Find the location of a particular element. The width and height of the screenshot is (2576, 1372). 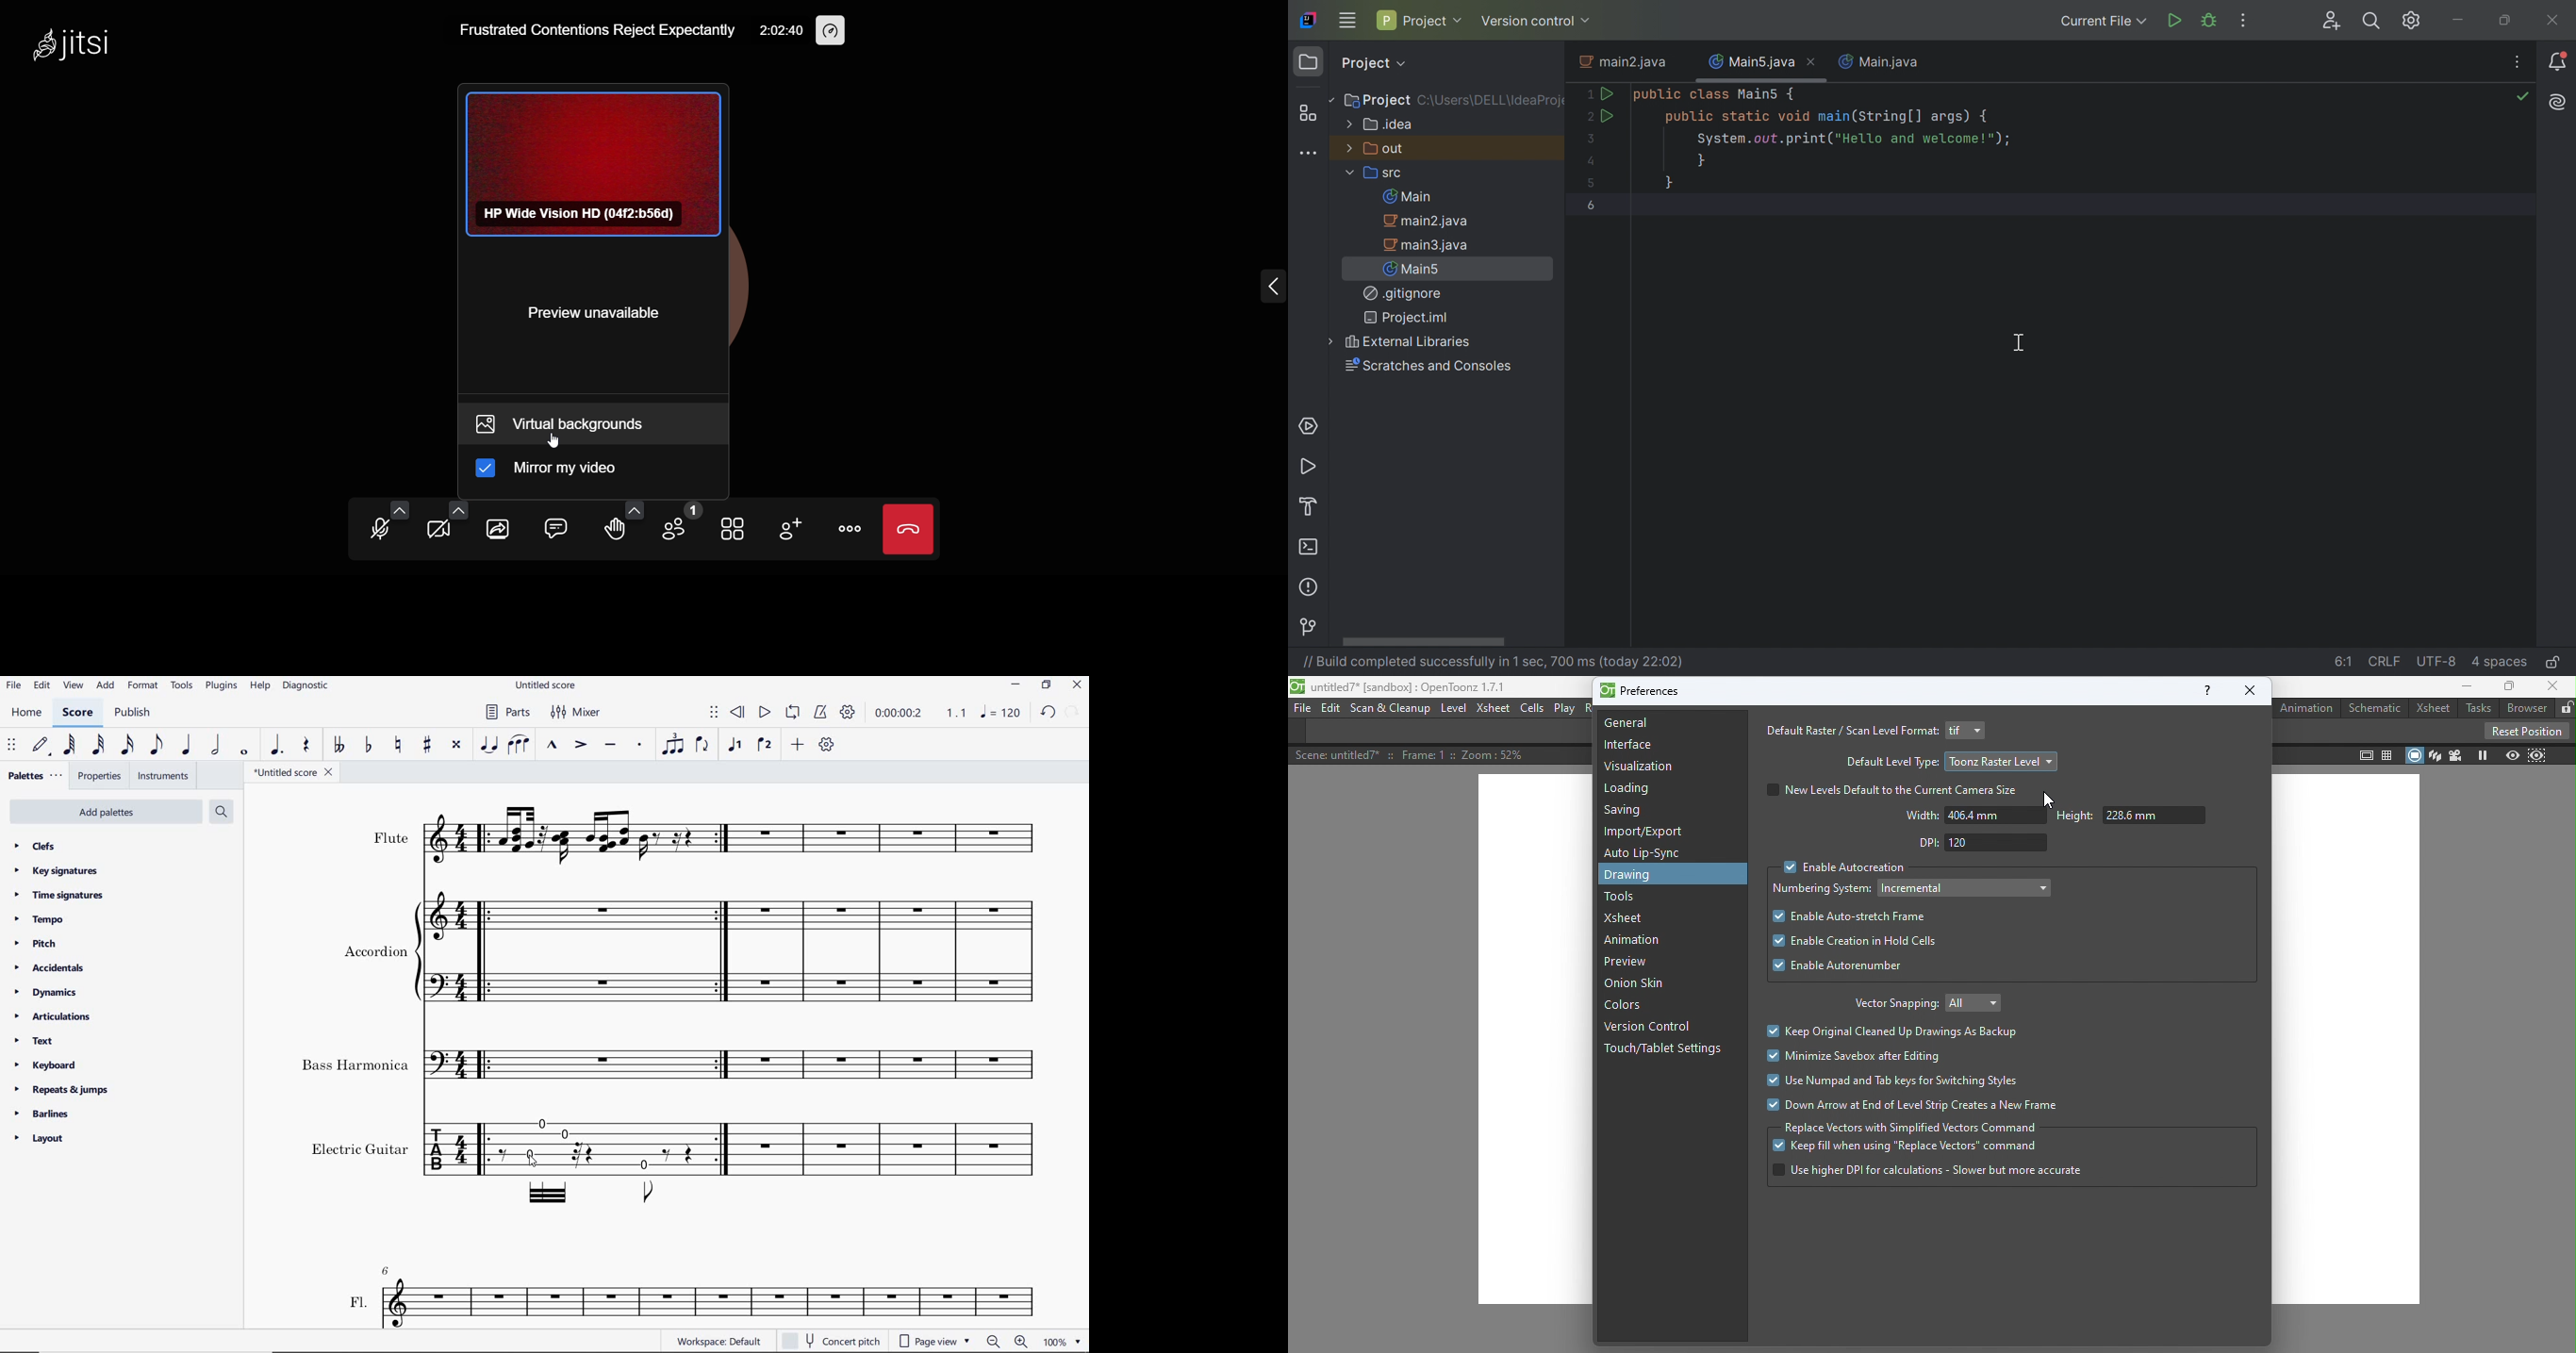

rest is located at coordinates (306, 747).